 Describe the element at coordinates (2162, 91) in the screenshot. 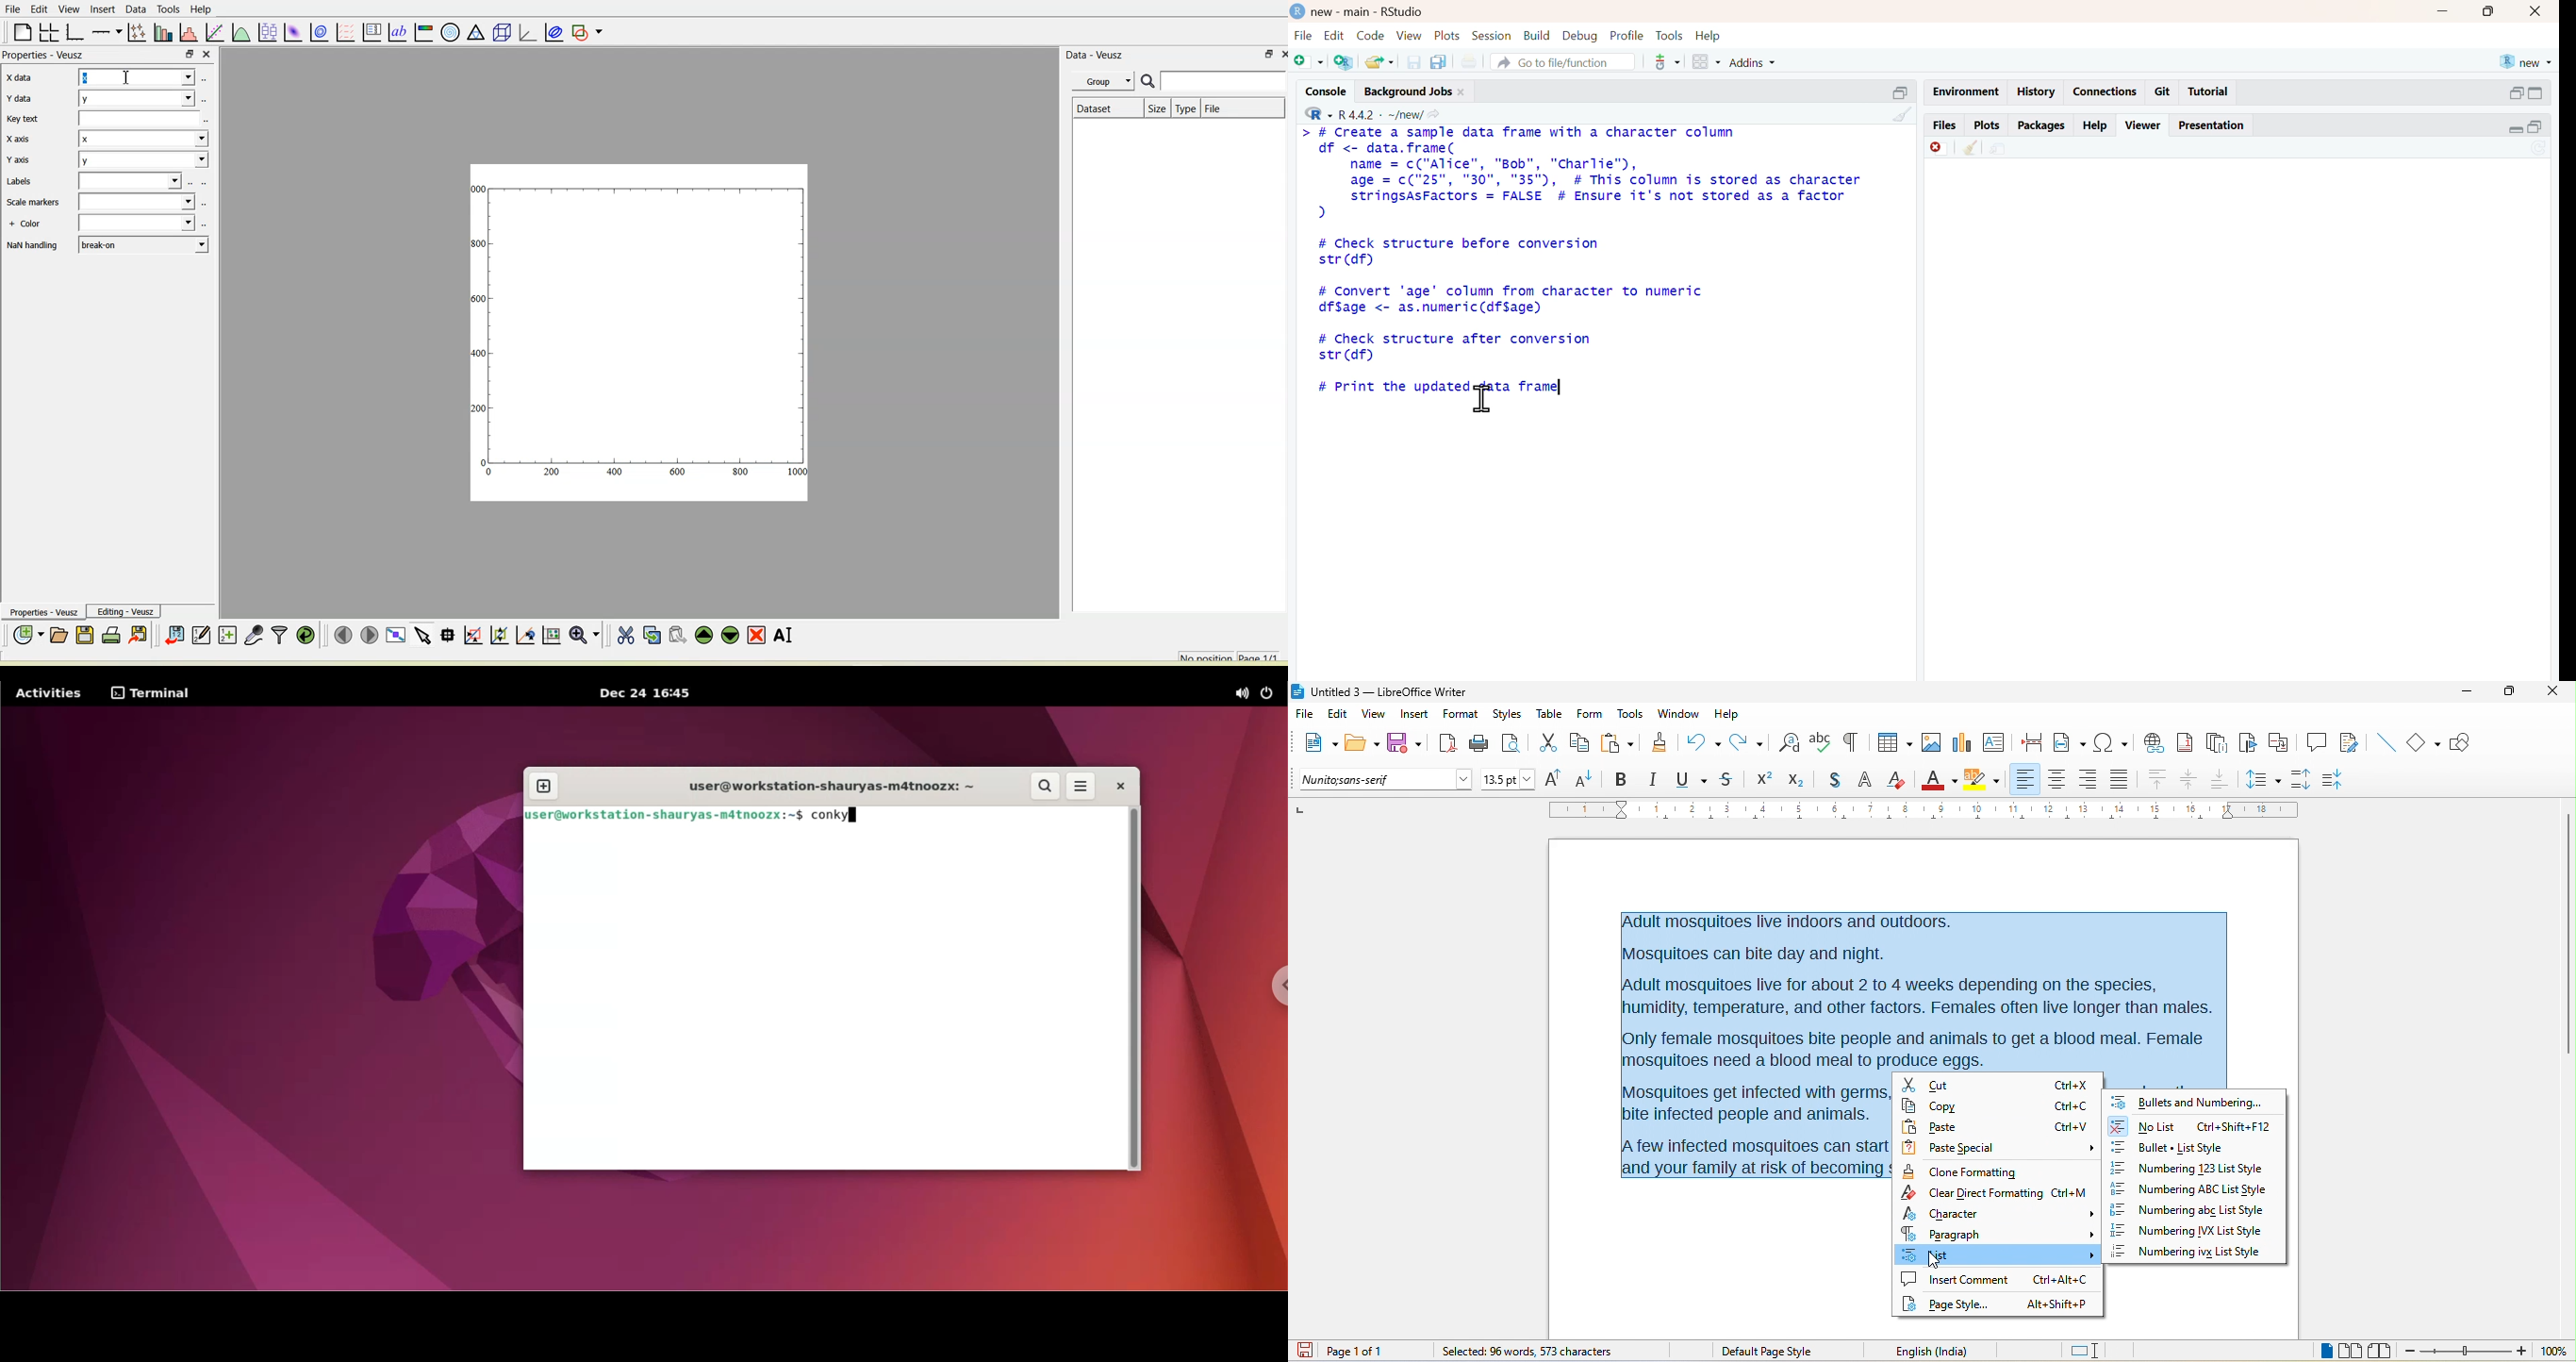

I see `git` at that location.